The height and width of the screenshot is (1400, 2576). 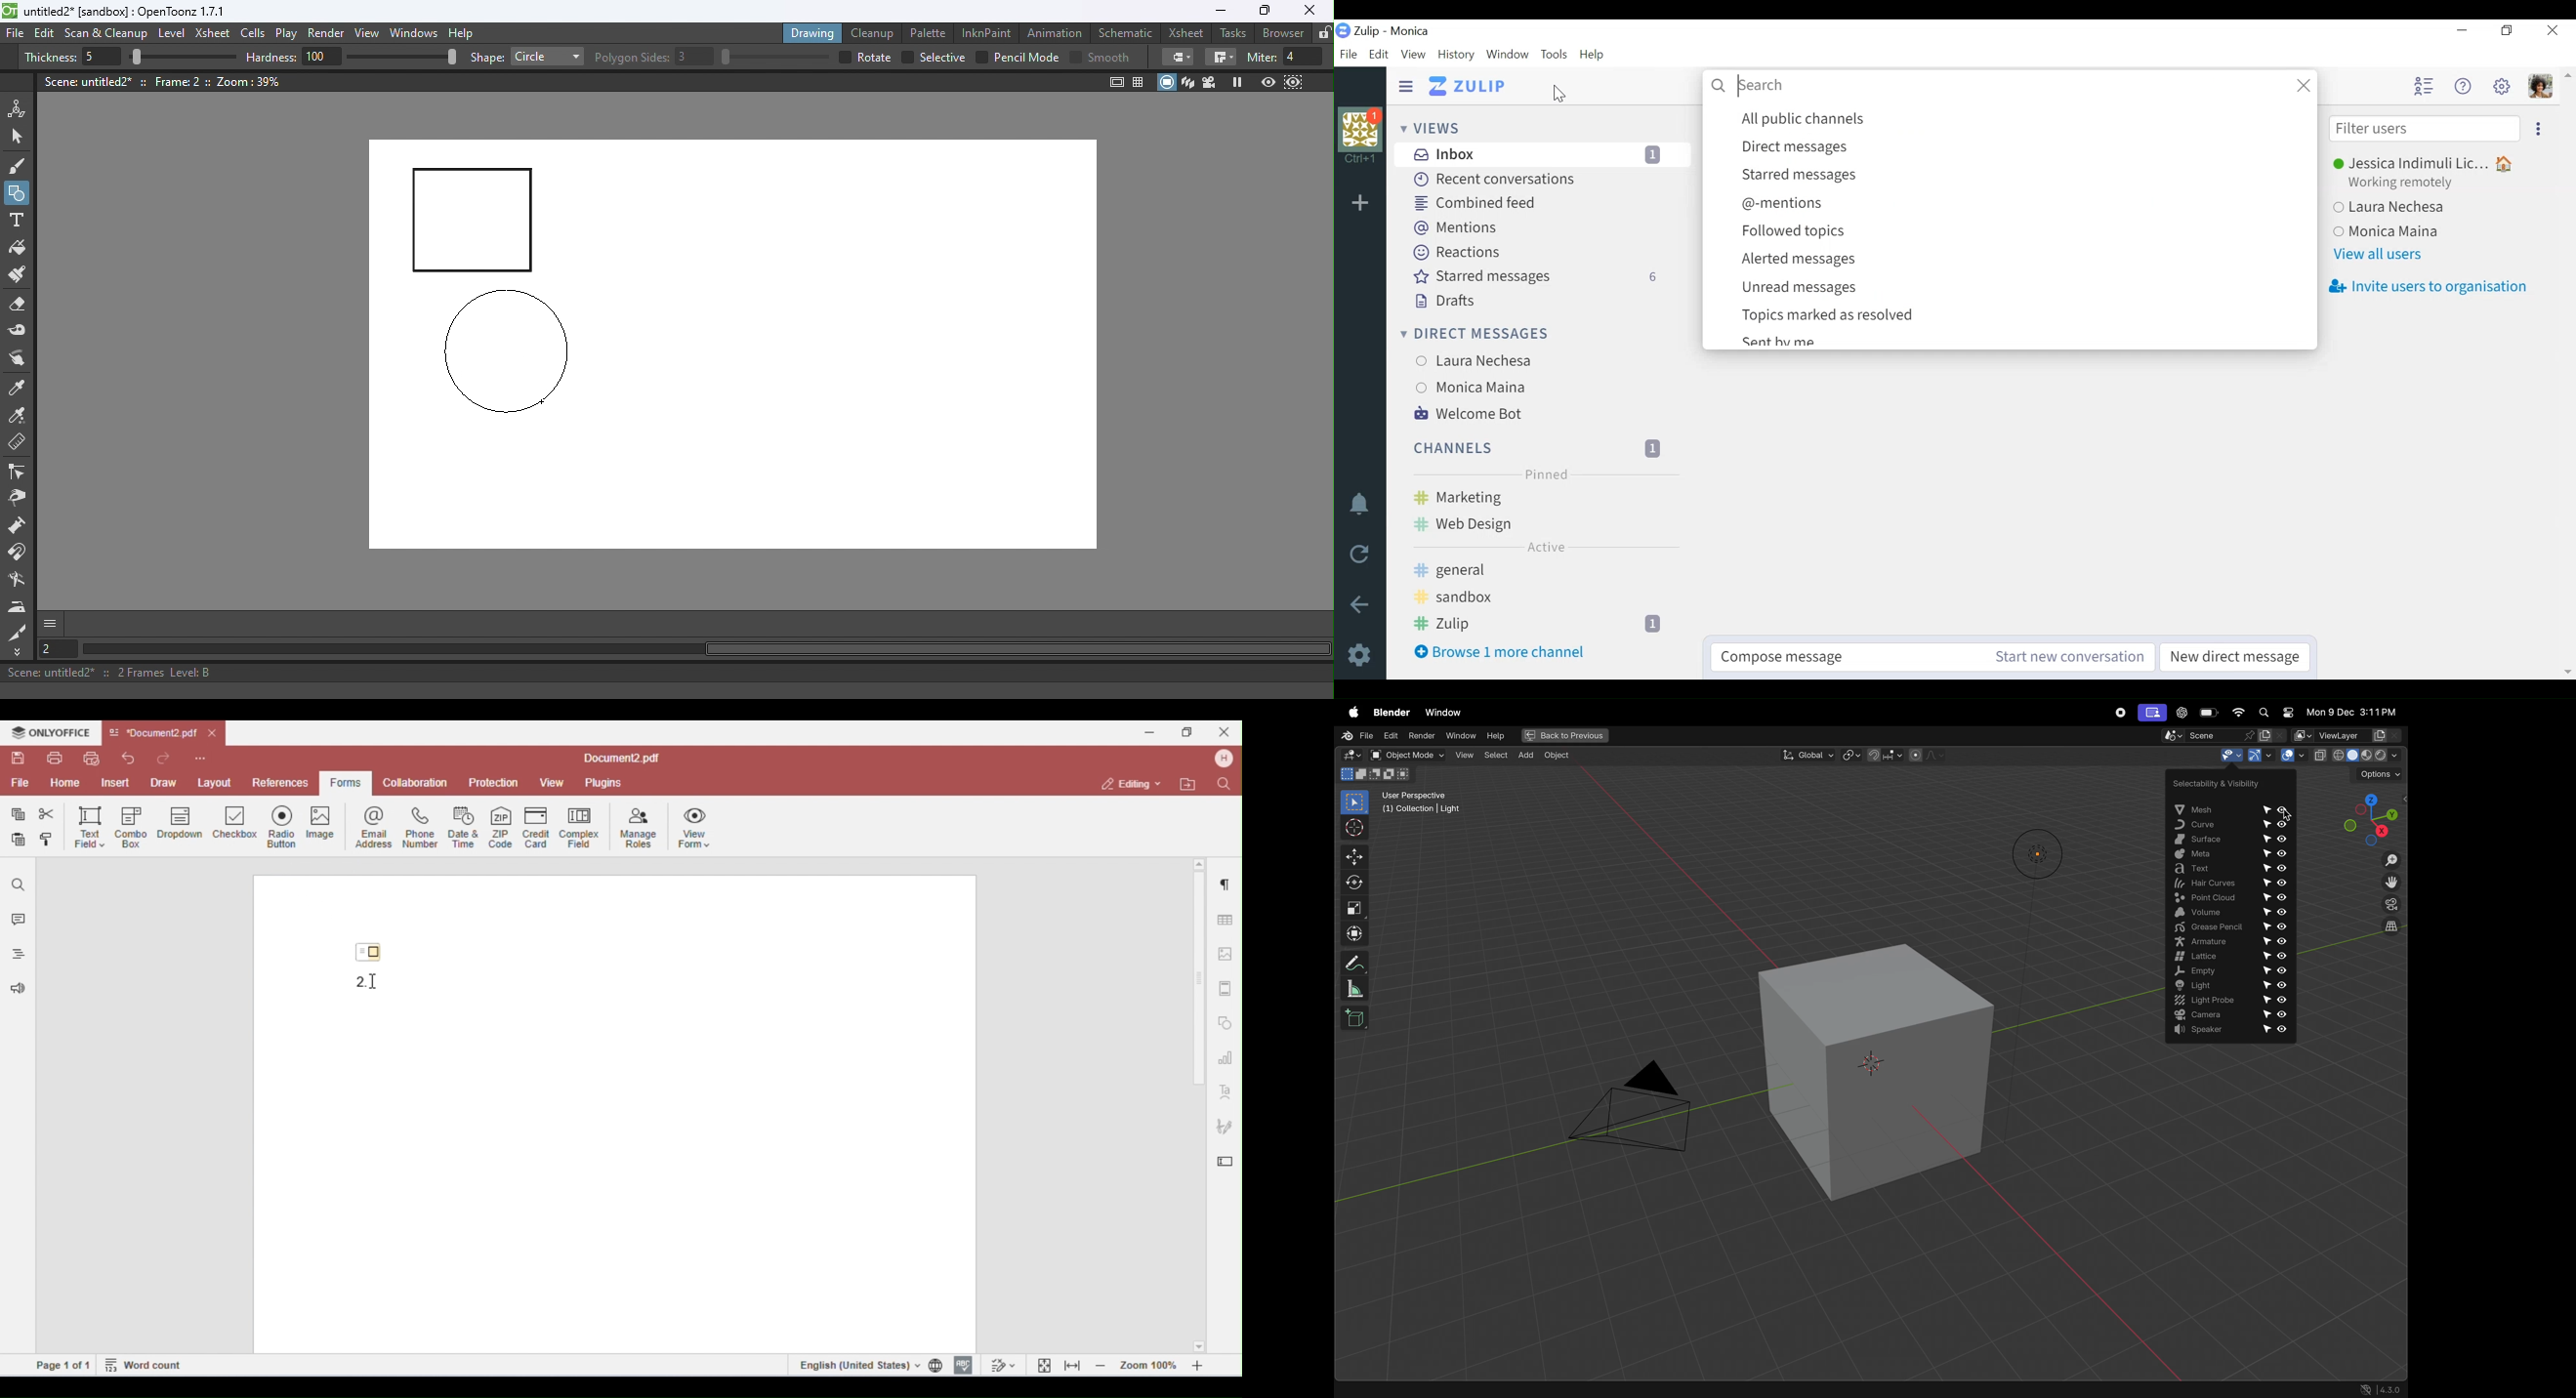 What do you see at coordinates (774, 57) in the screenshot?
I see `slider` at bounding box center [774, 57].